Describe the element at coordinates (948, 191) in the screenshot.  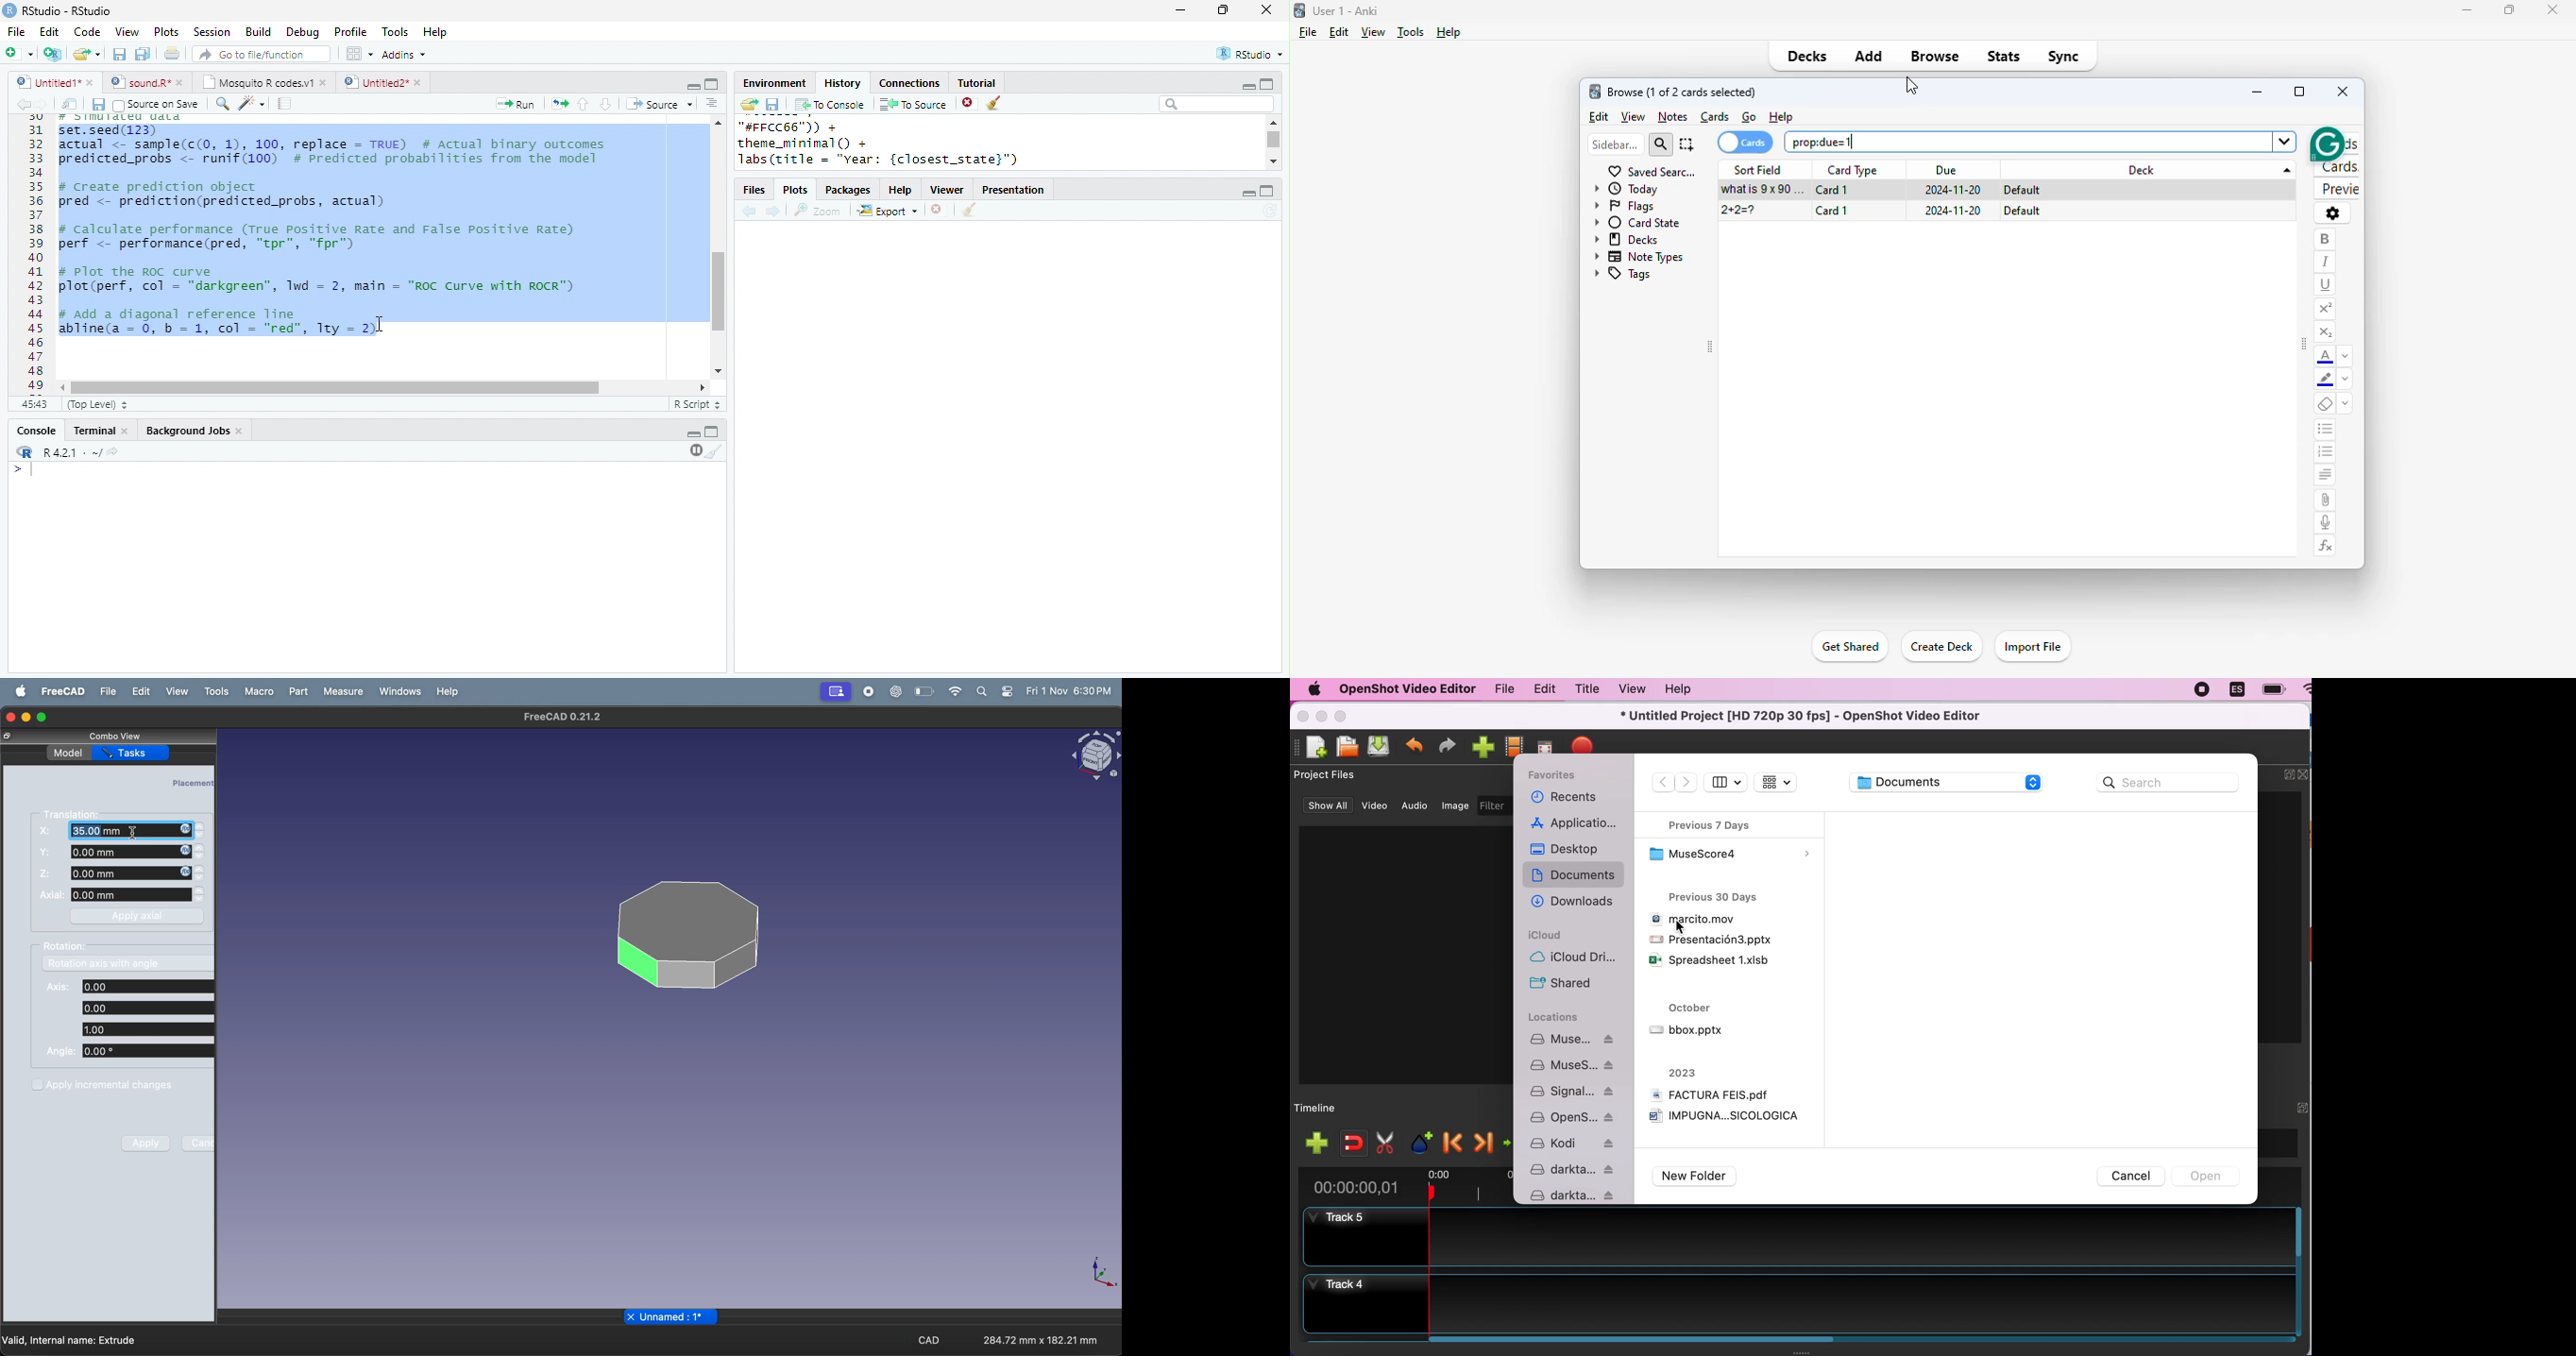
I see `Viewer` at that location.